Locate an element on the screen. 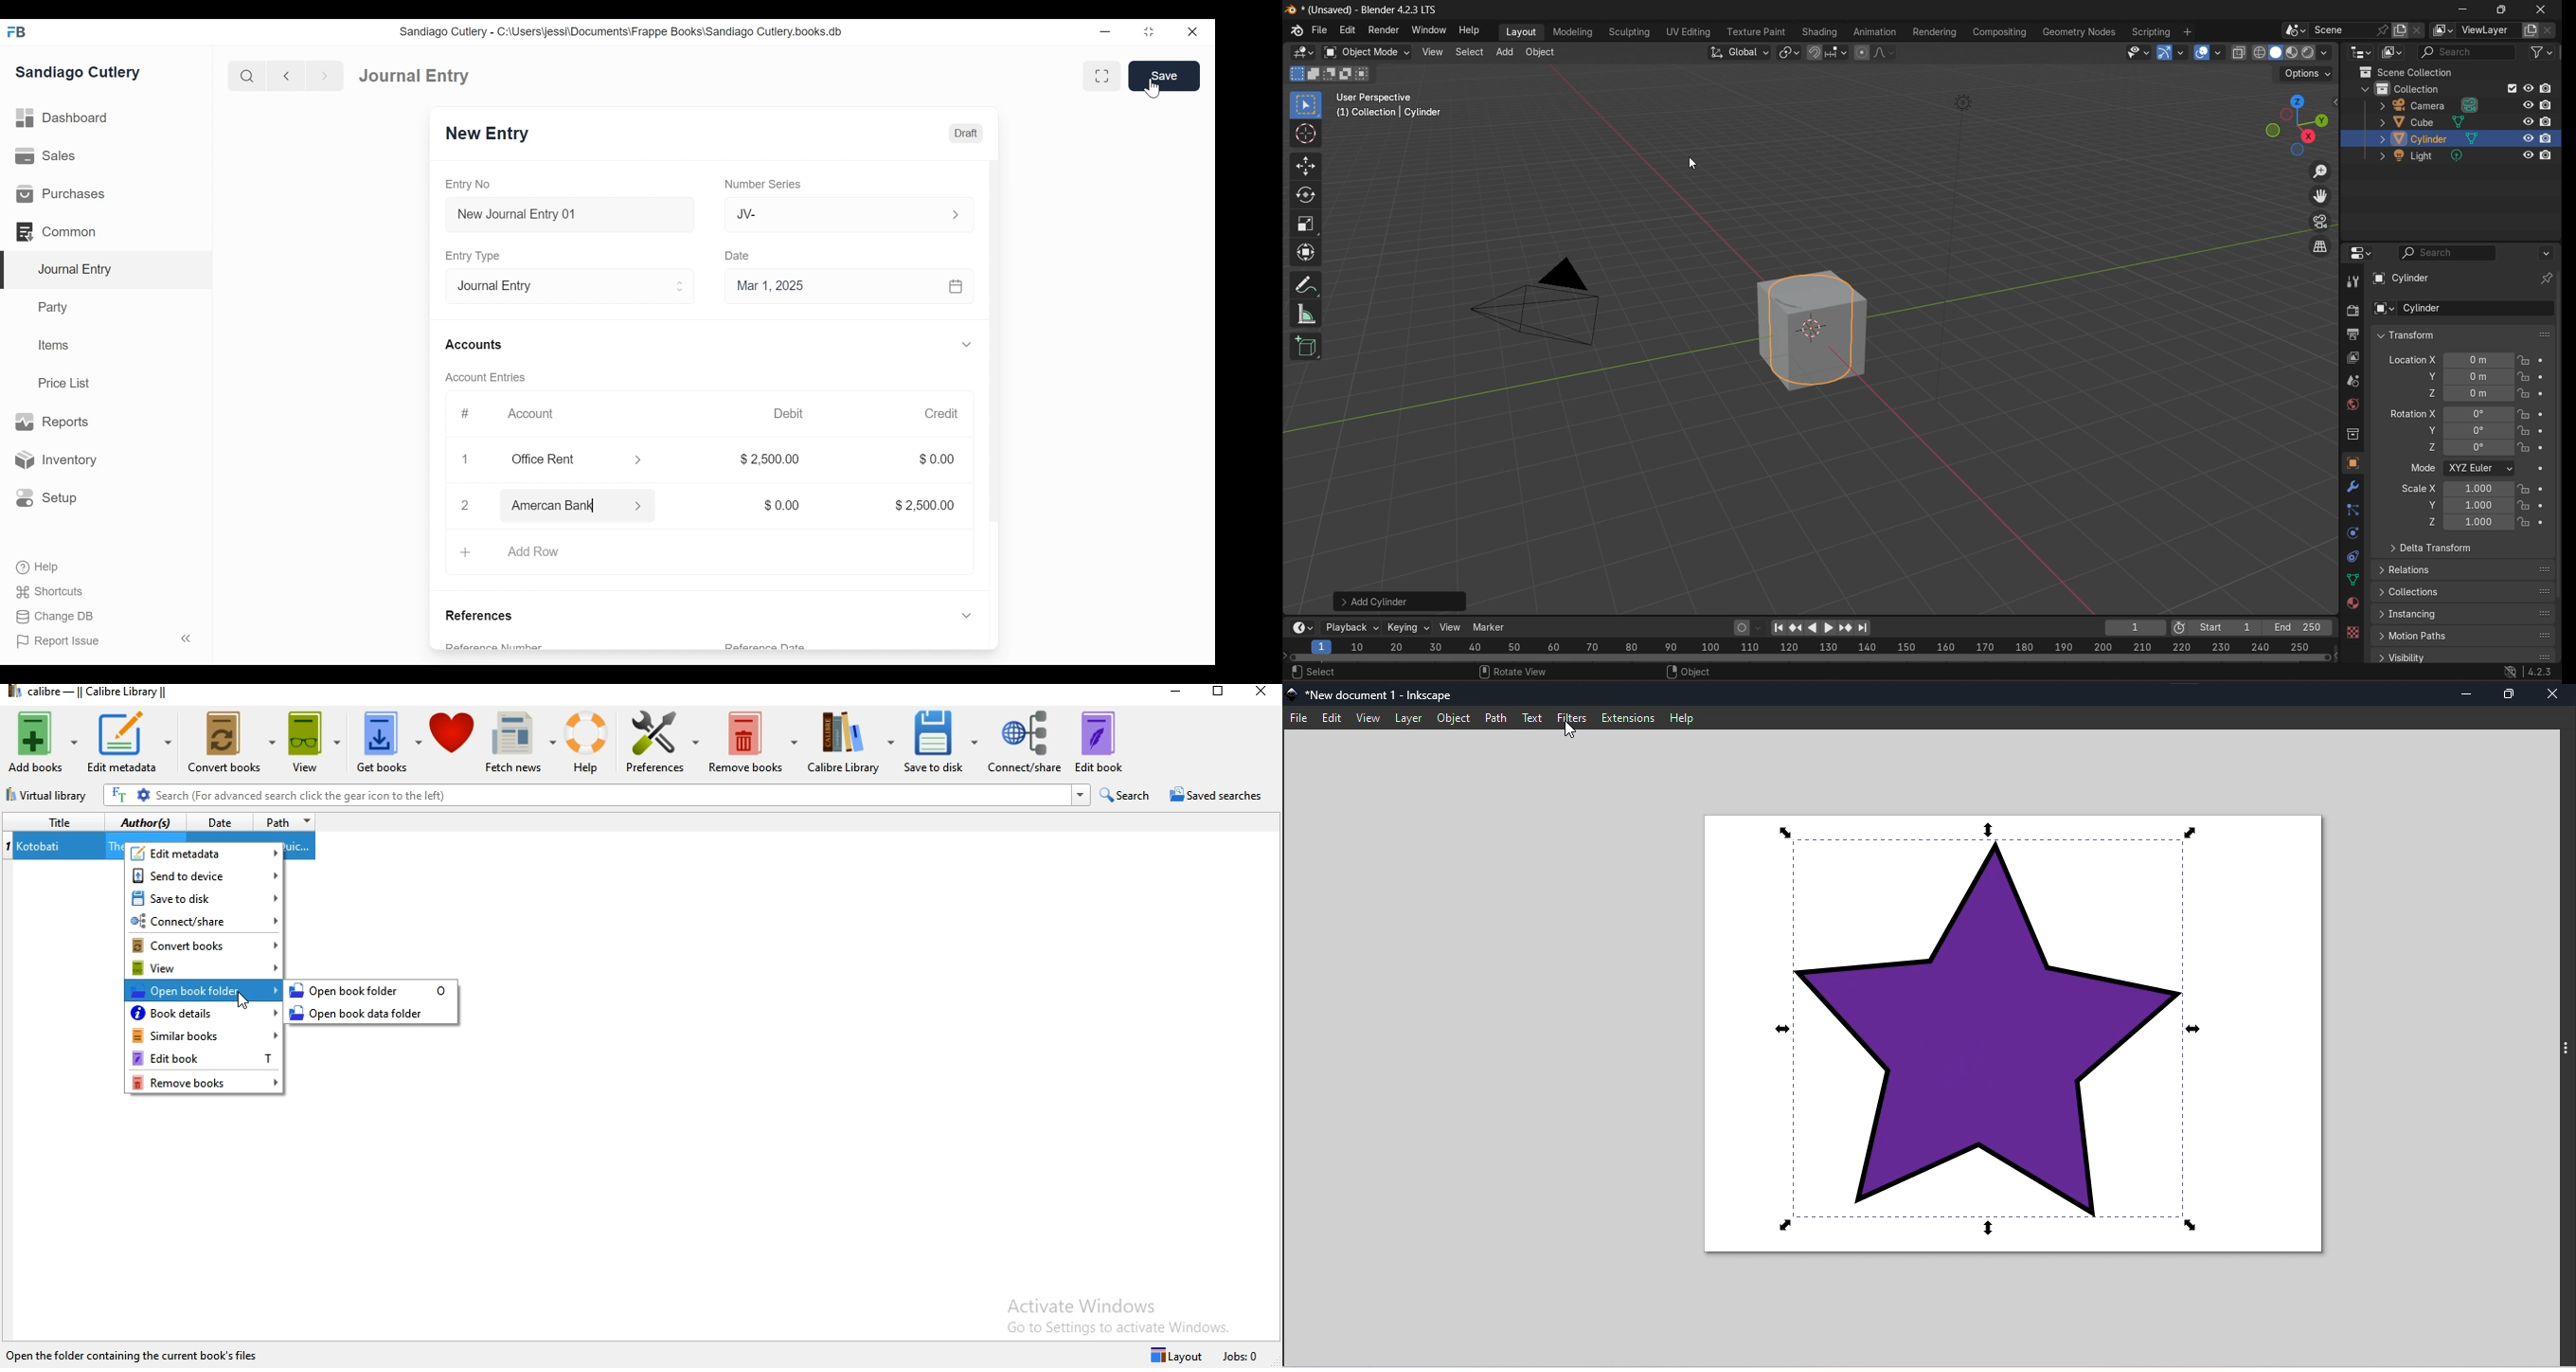  sculpting is located at coordinates (1627, 31).